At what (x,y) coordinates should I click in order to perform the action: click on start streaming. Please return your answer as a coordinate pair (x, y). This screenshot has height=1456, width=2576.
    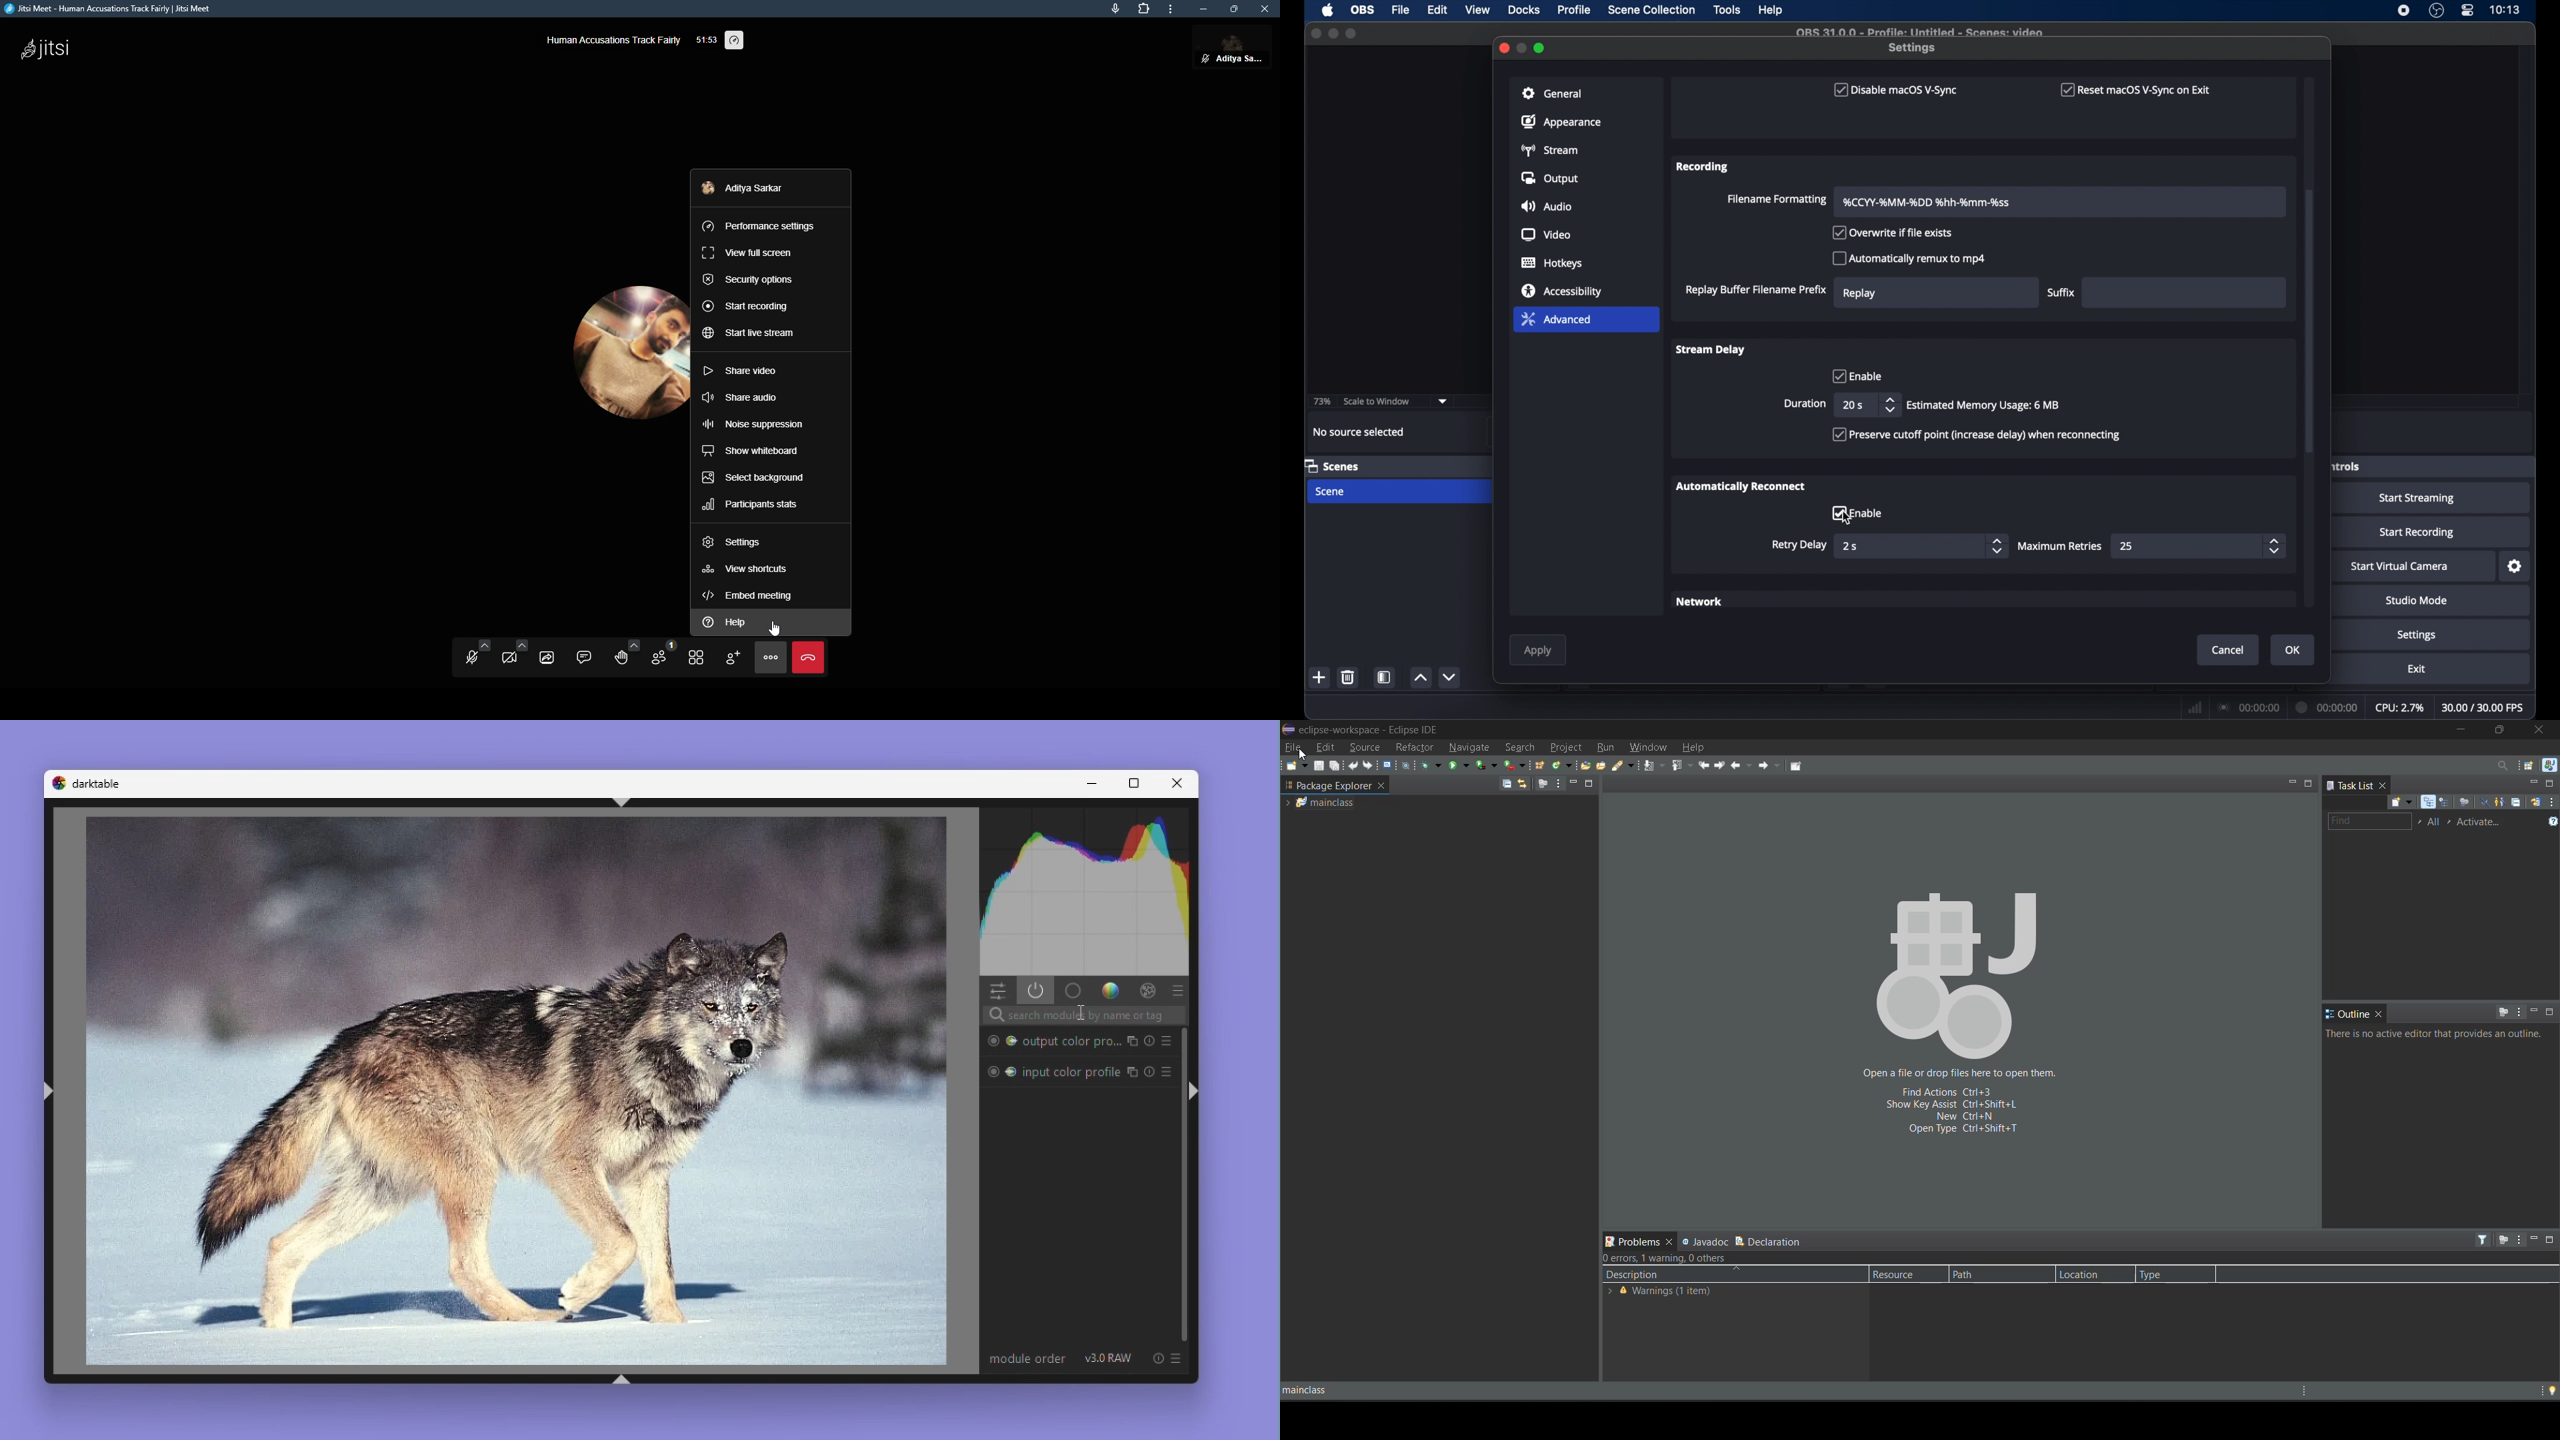
    Looking at the image, I should click on (2417, 499).